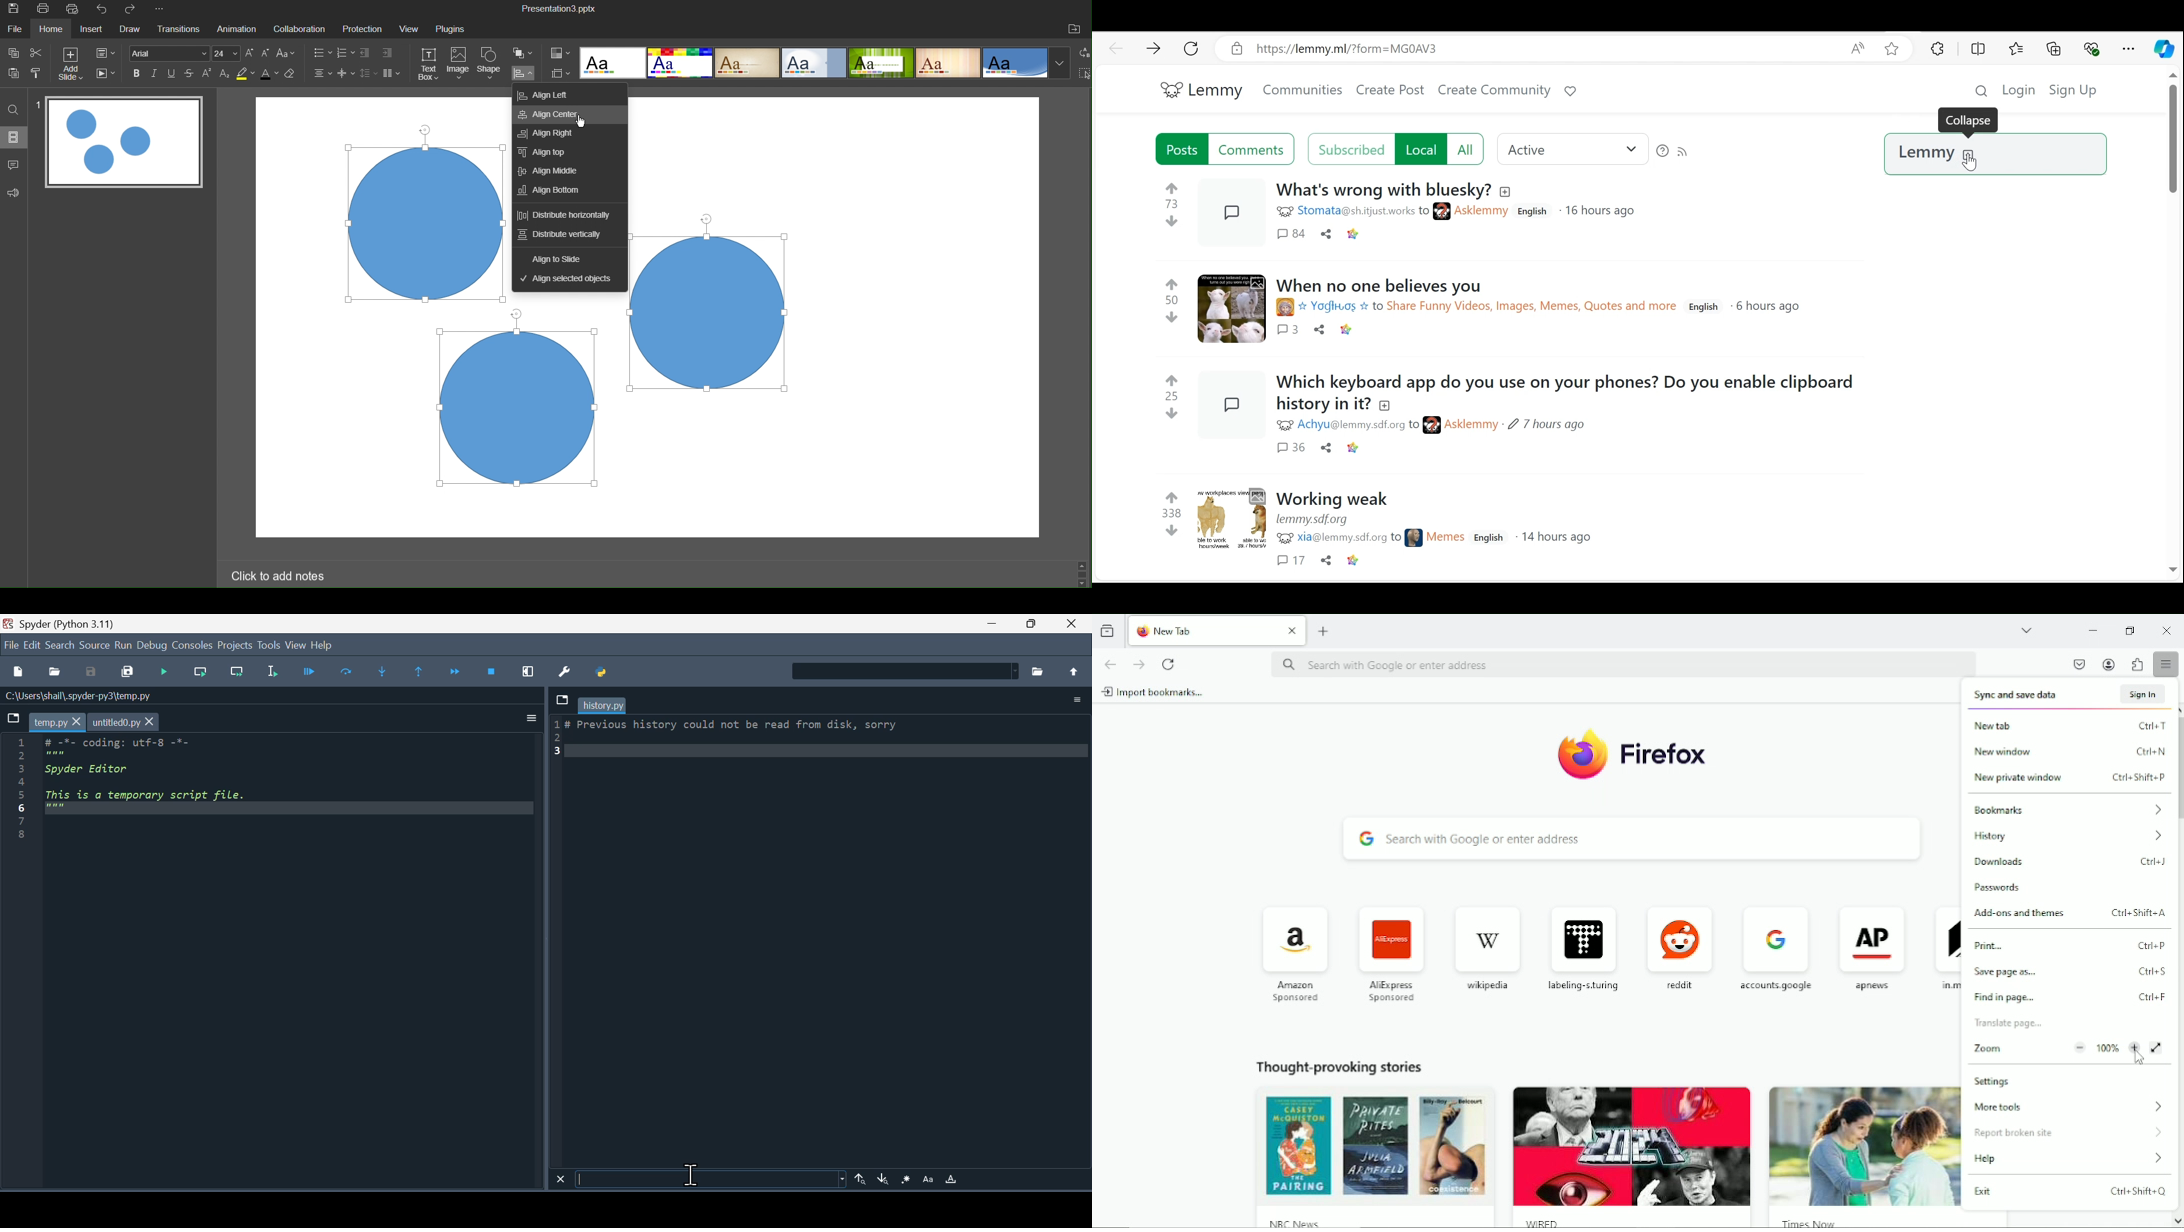  I want to click on labeling turing, so click(1586, 944).